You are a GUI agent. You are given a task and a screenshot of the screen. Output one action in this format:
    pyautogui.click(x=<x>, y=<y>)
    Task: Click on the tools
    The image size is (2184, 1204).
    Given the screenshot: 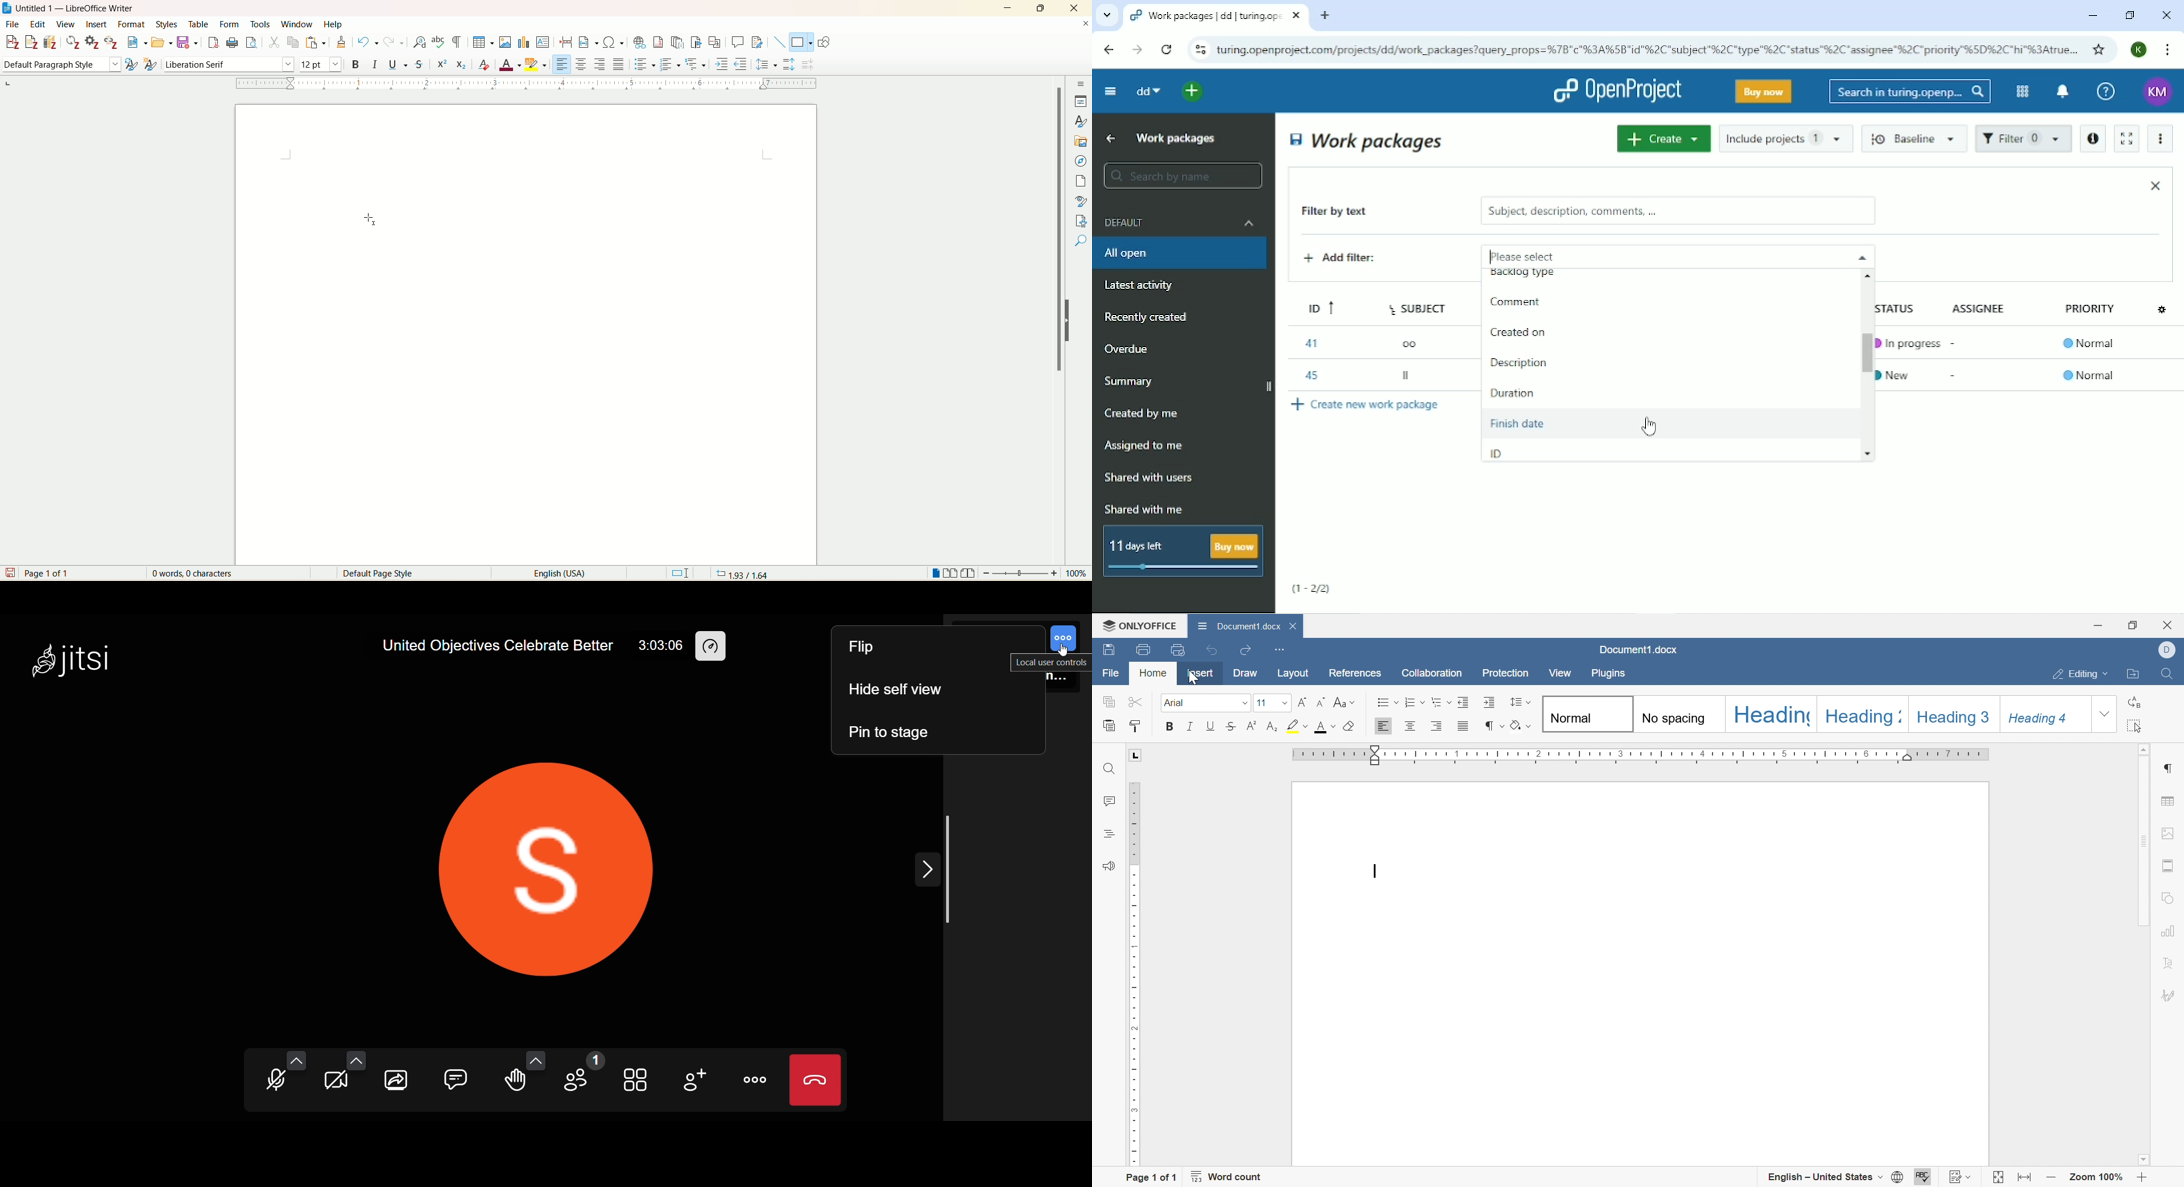 What is the action you would take?
    pyautogui.click(x=262, y=23)
    